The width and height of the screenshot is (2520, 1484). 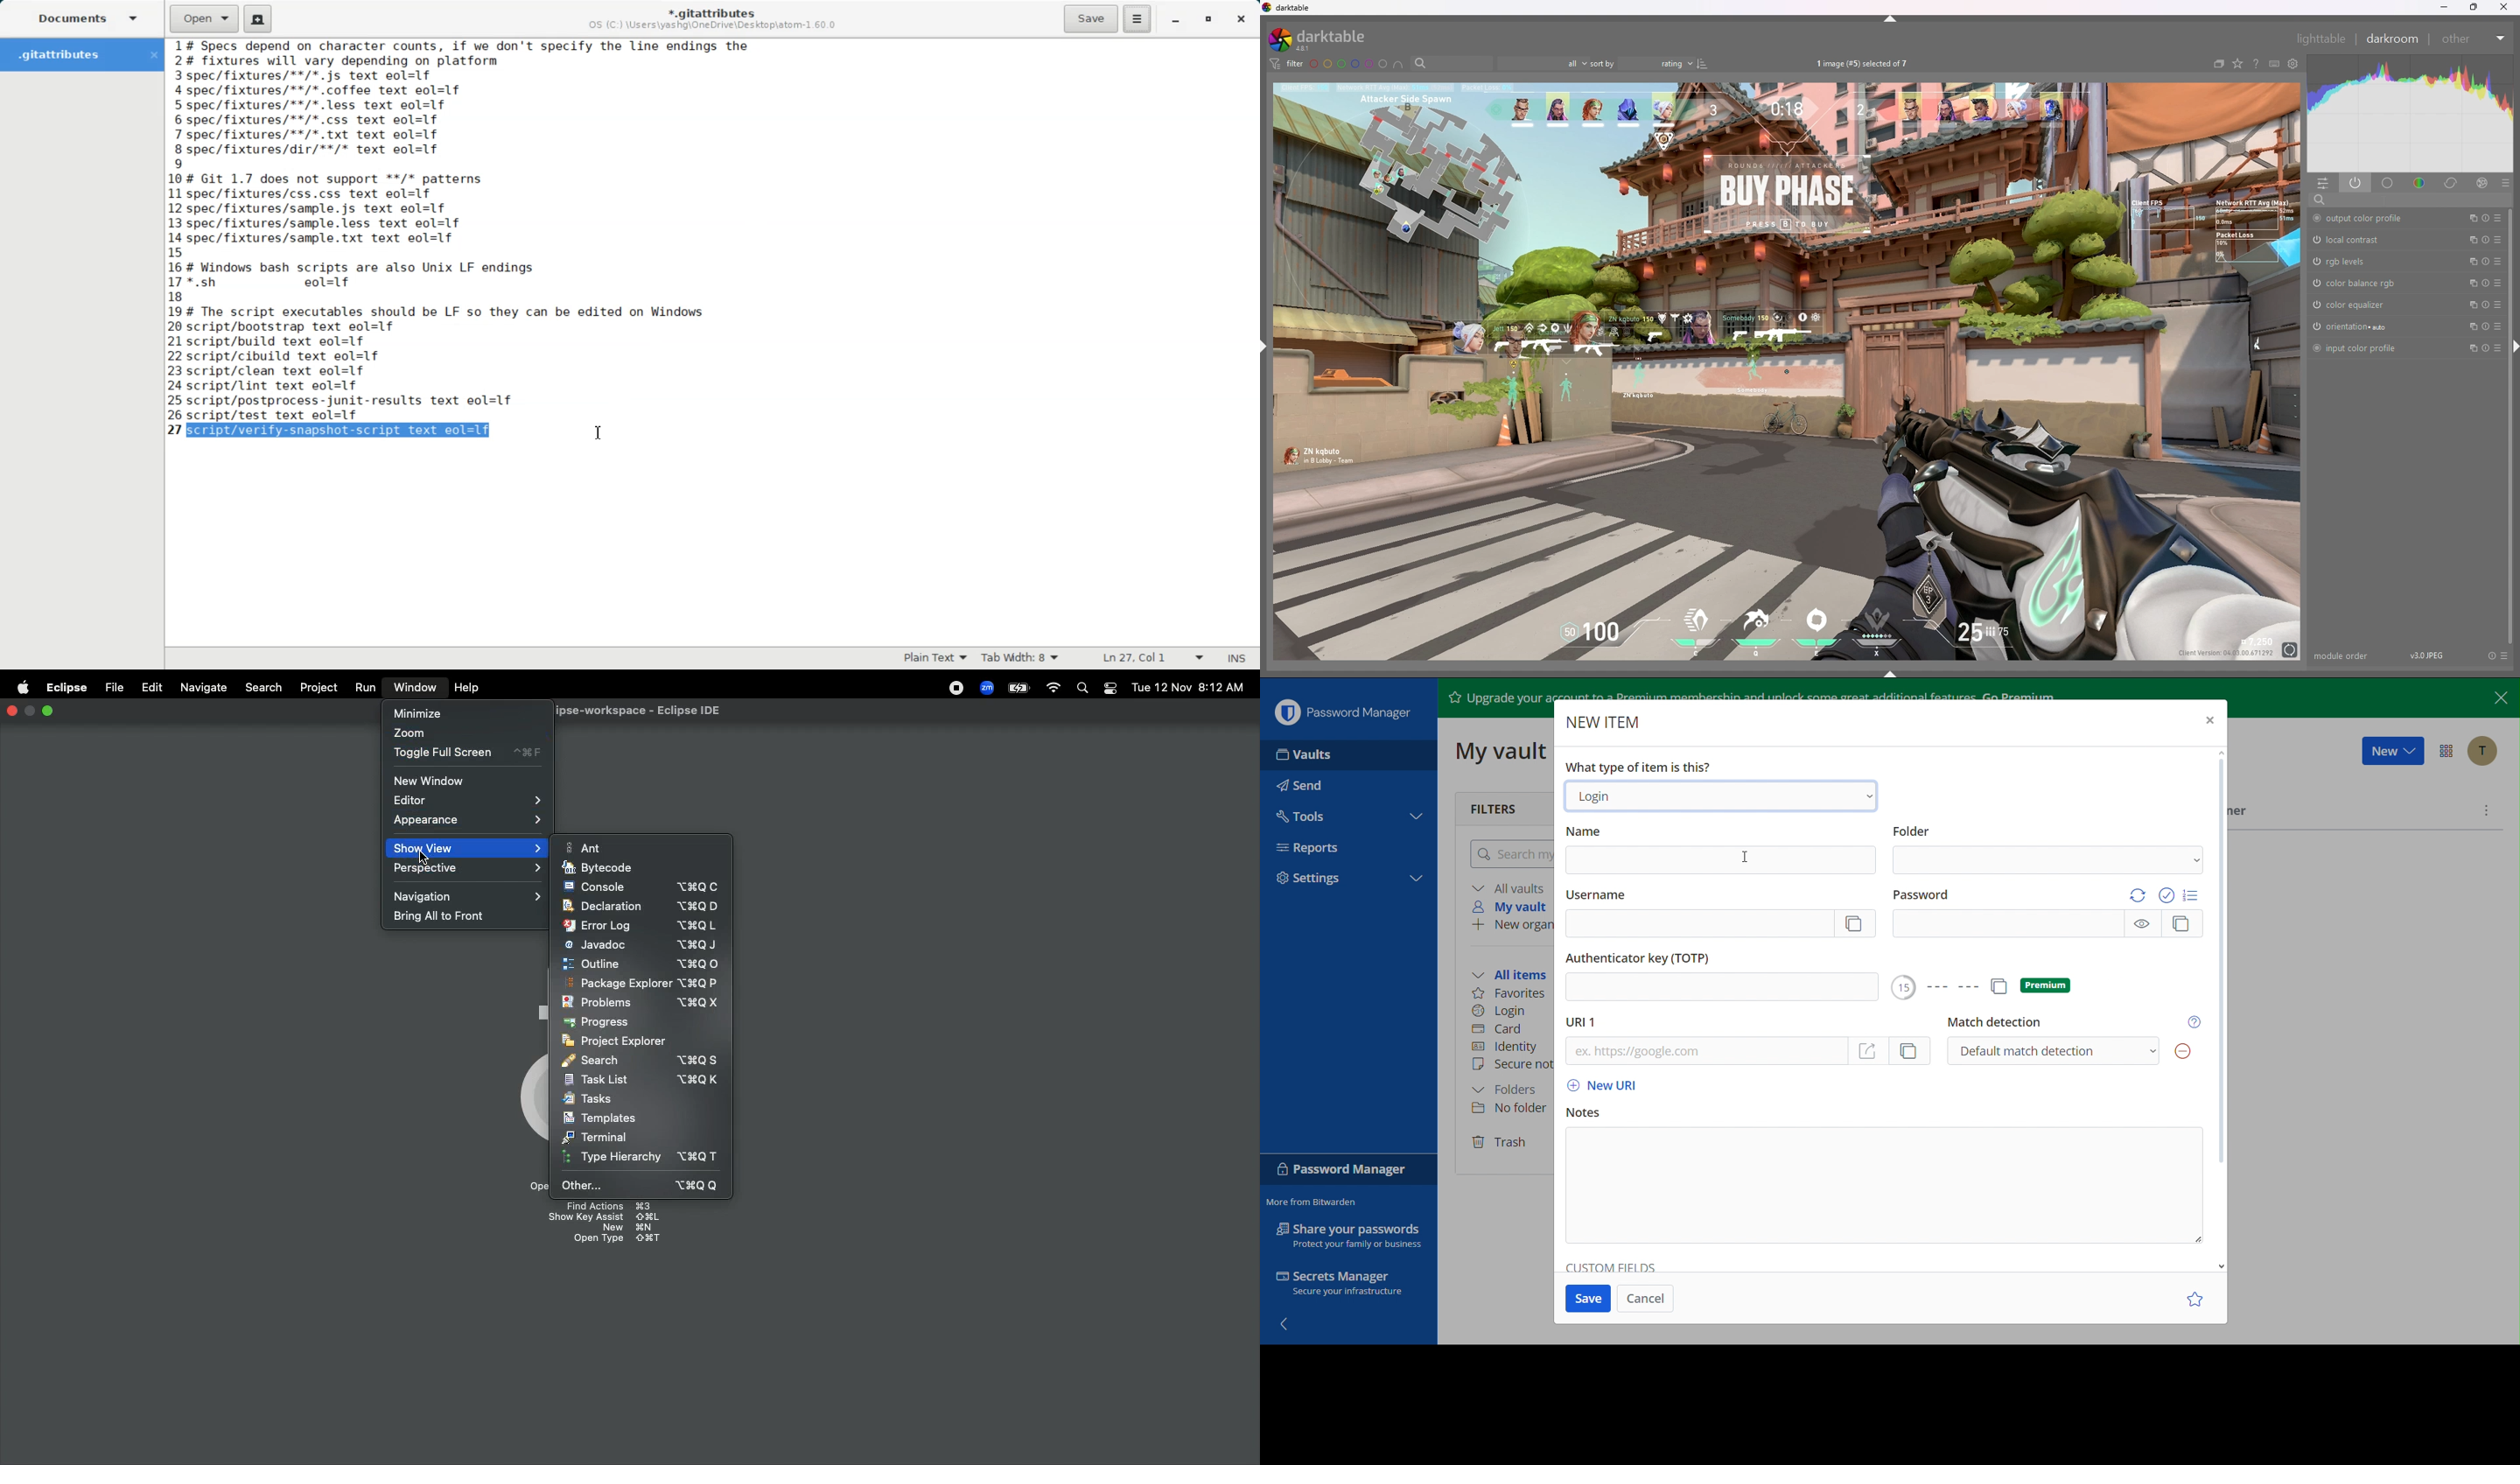 I want to click on multiple instances action, so click(x=2472, y=261).